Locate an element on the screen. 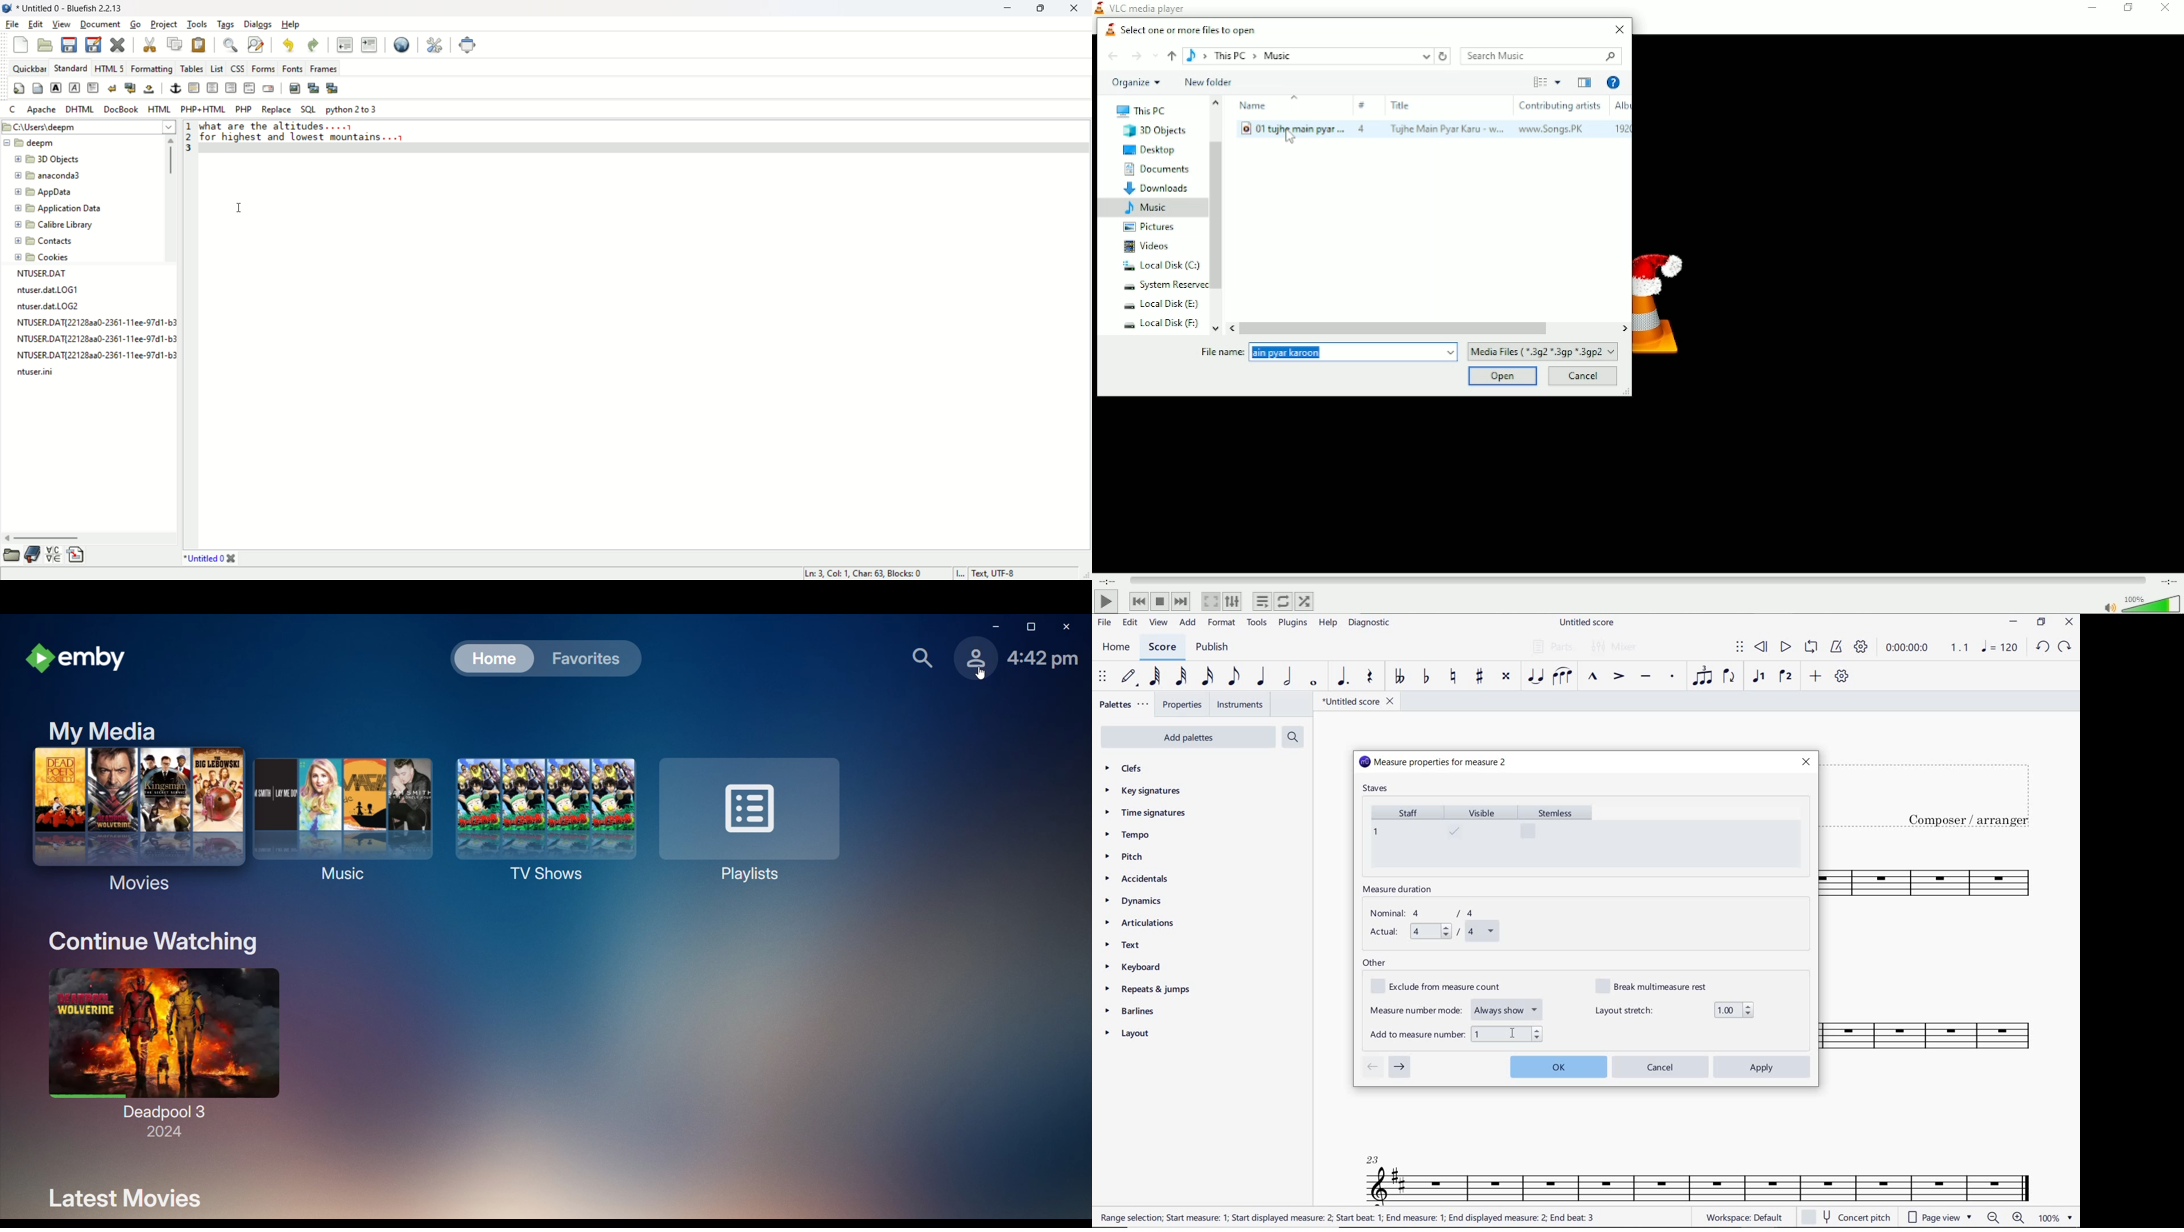 The height and width of the screenshot is (1232, 2184). BARLINES is located at coordinates (1134, 1013).